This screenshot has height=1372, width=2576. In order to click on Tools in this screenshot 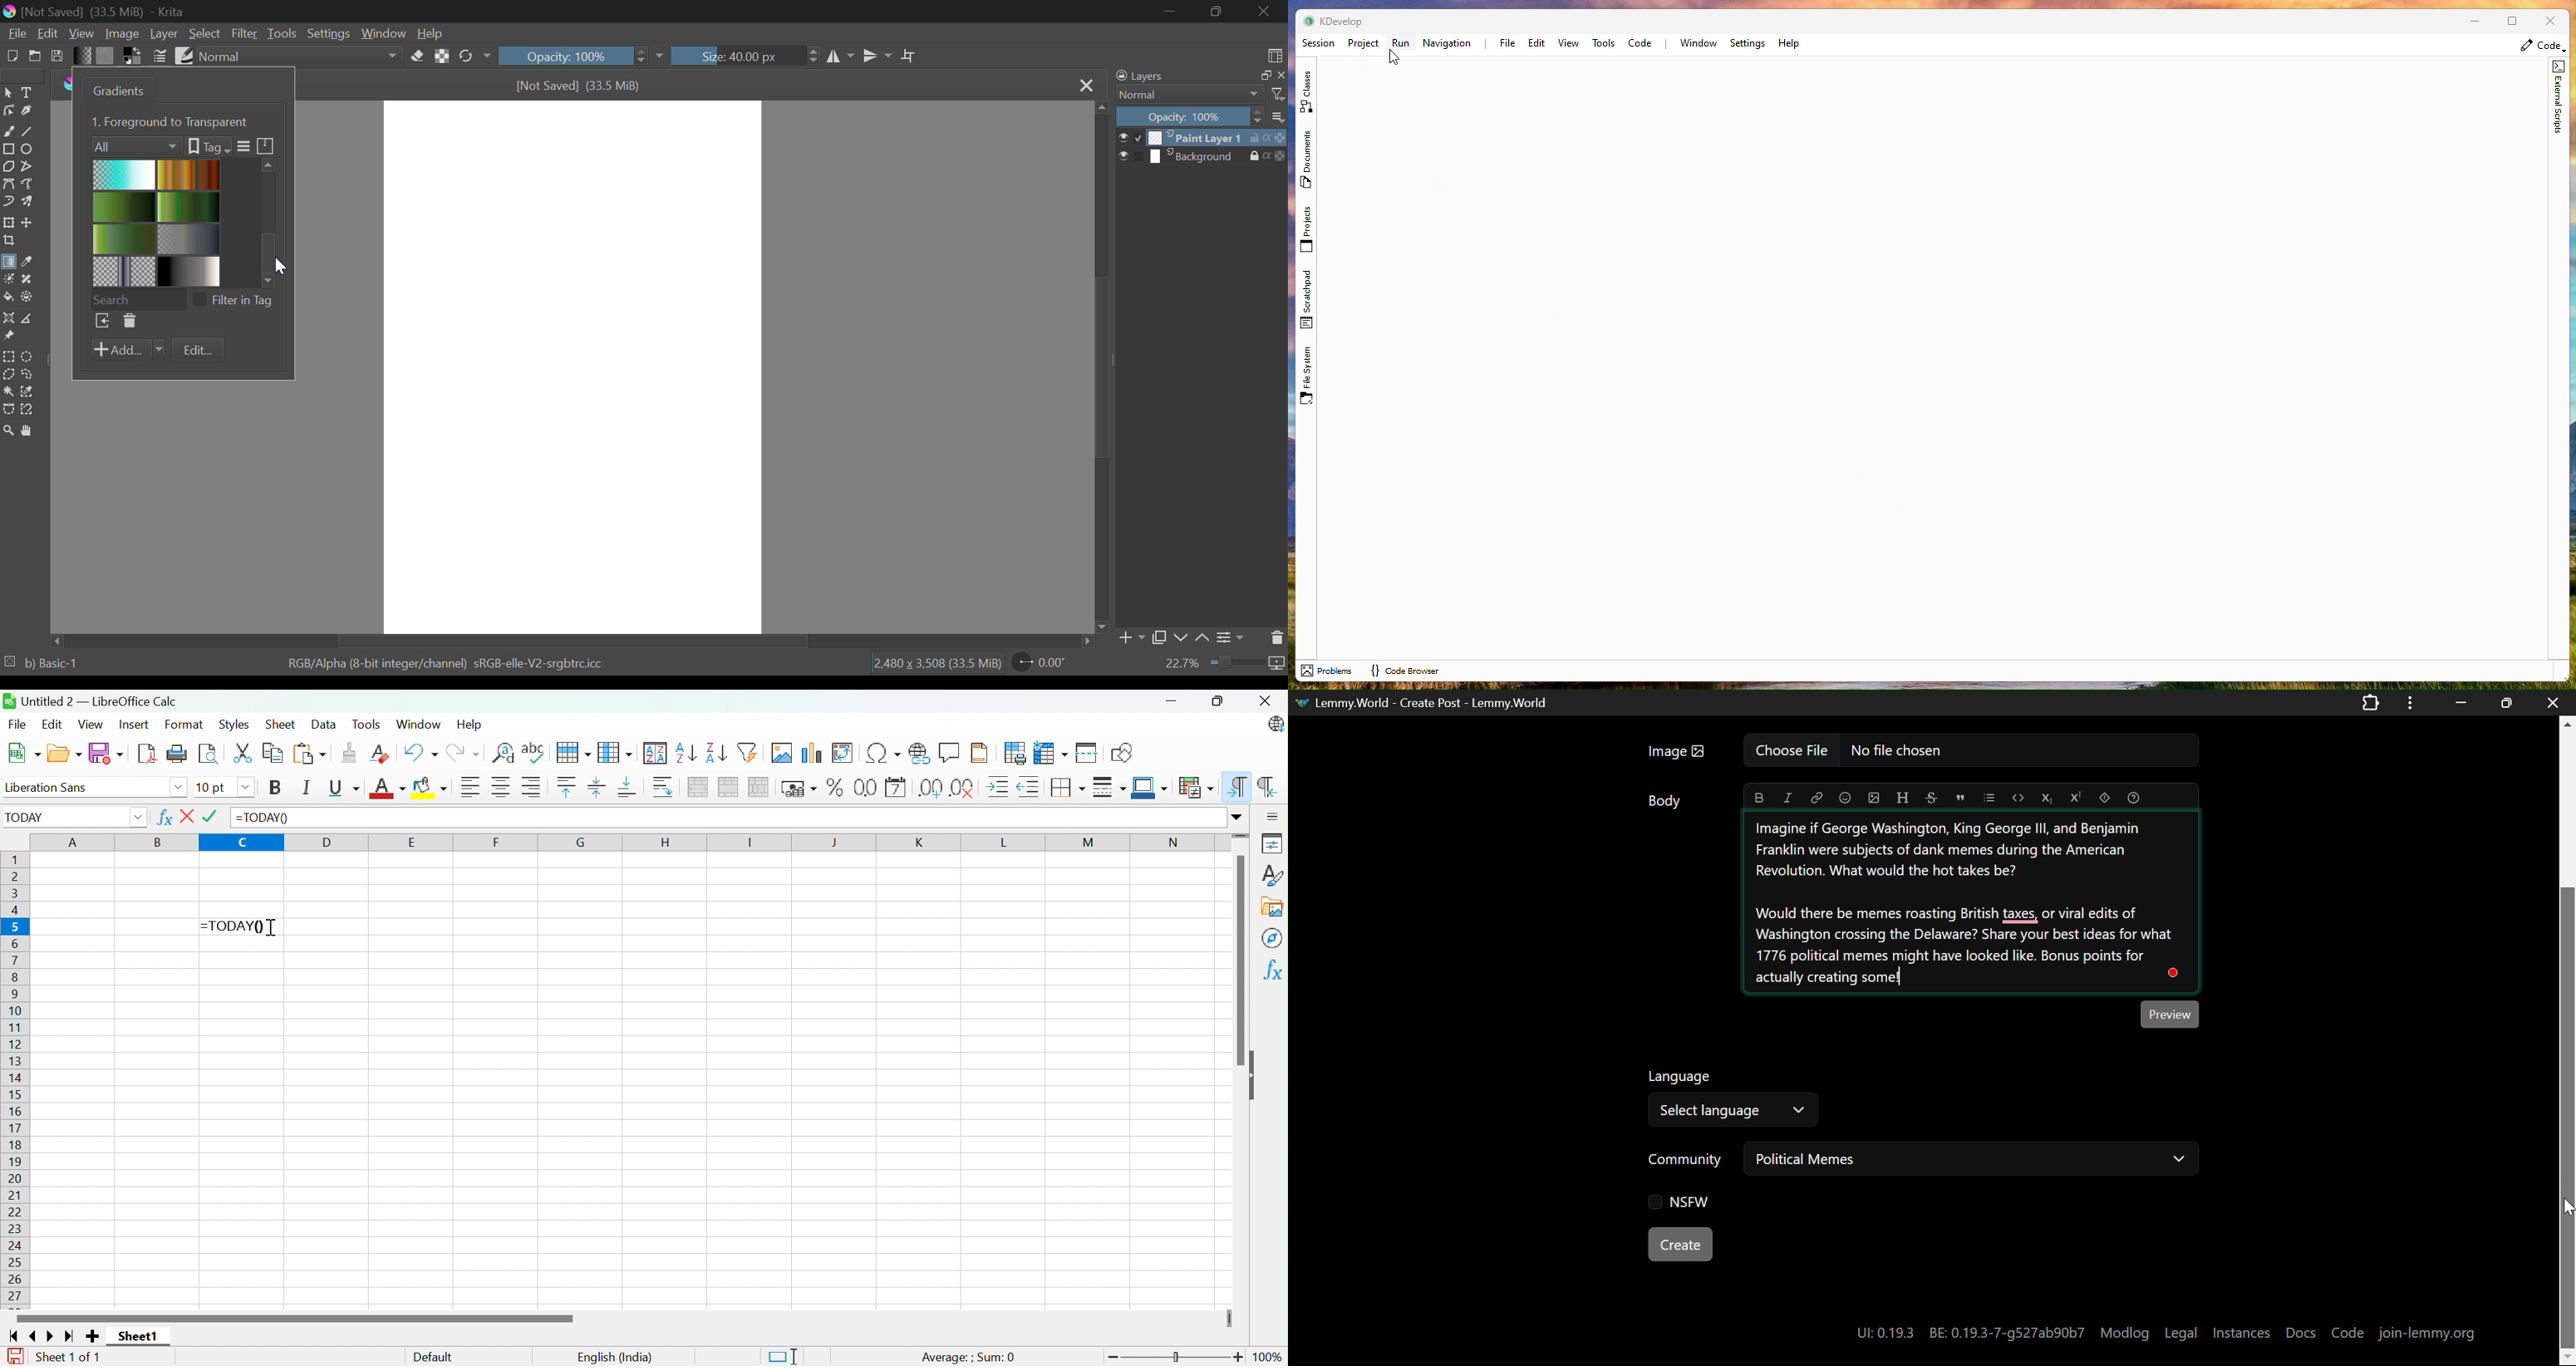, I will do `click(369, 725)`.